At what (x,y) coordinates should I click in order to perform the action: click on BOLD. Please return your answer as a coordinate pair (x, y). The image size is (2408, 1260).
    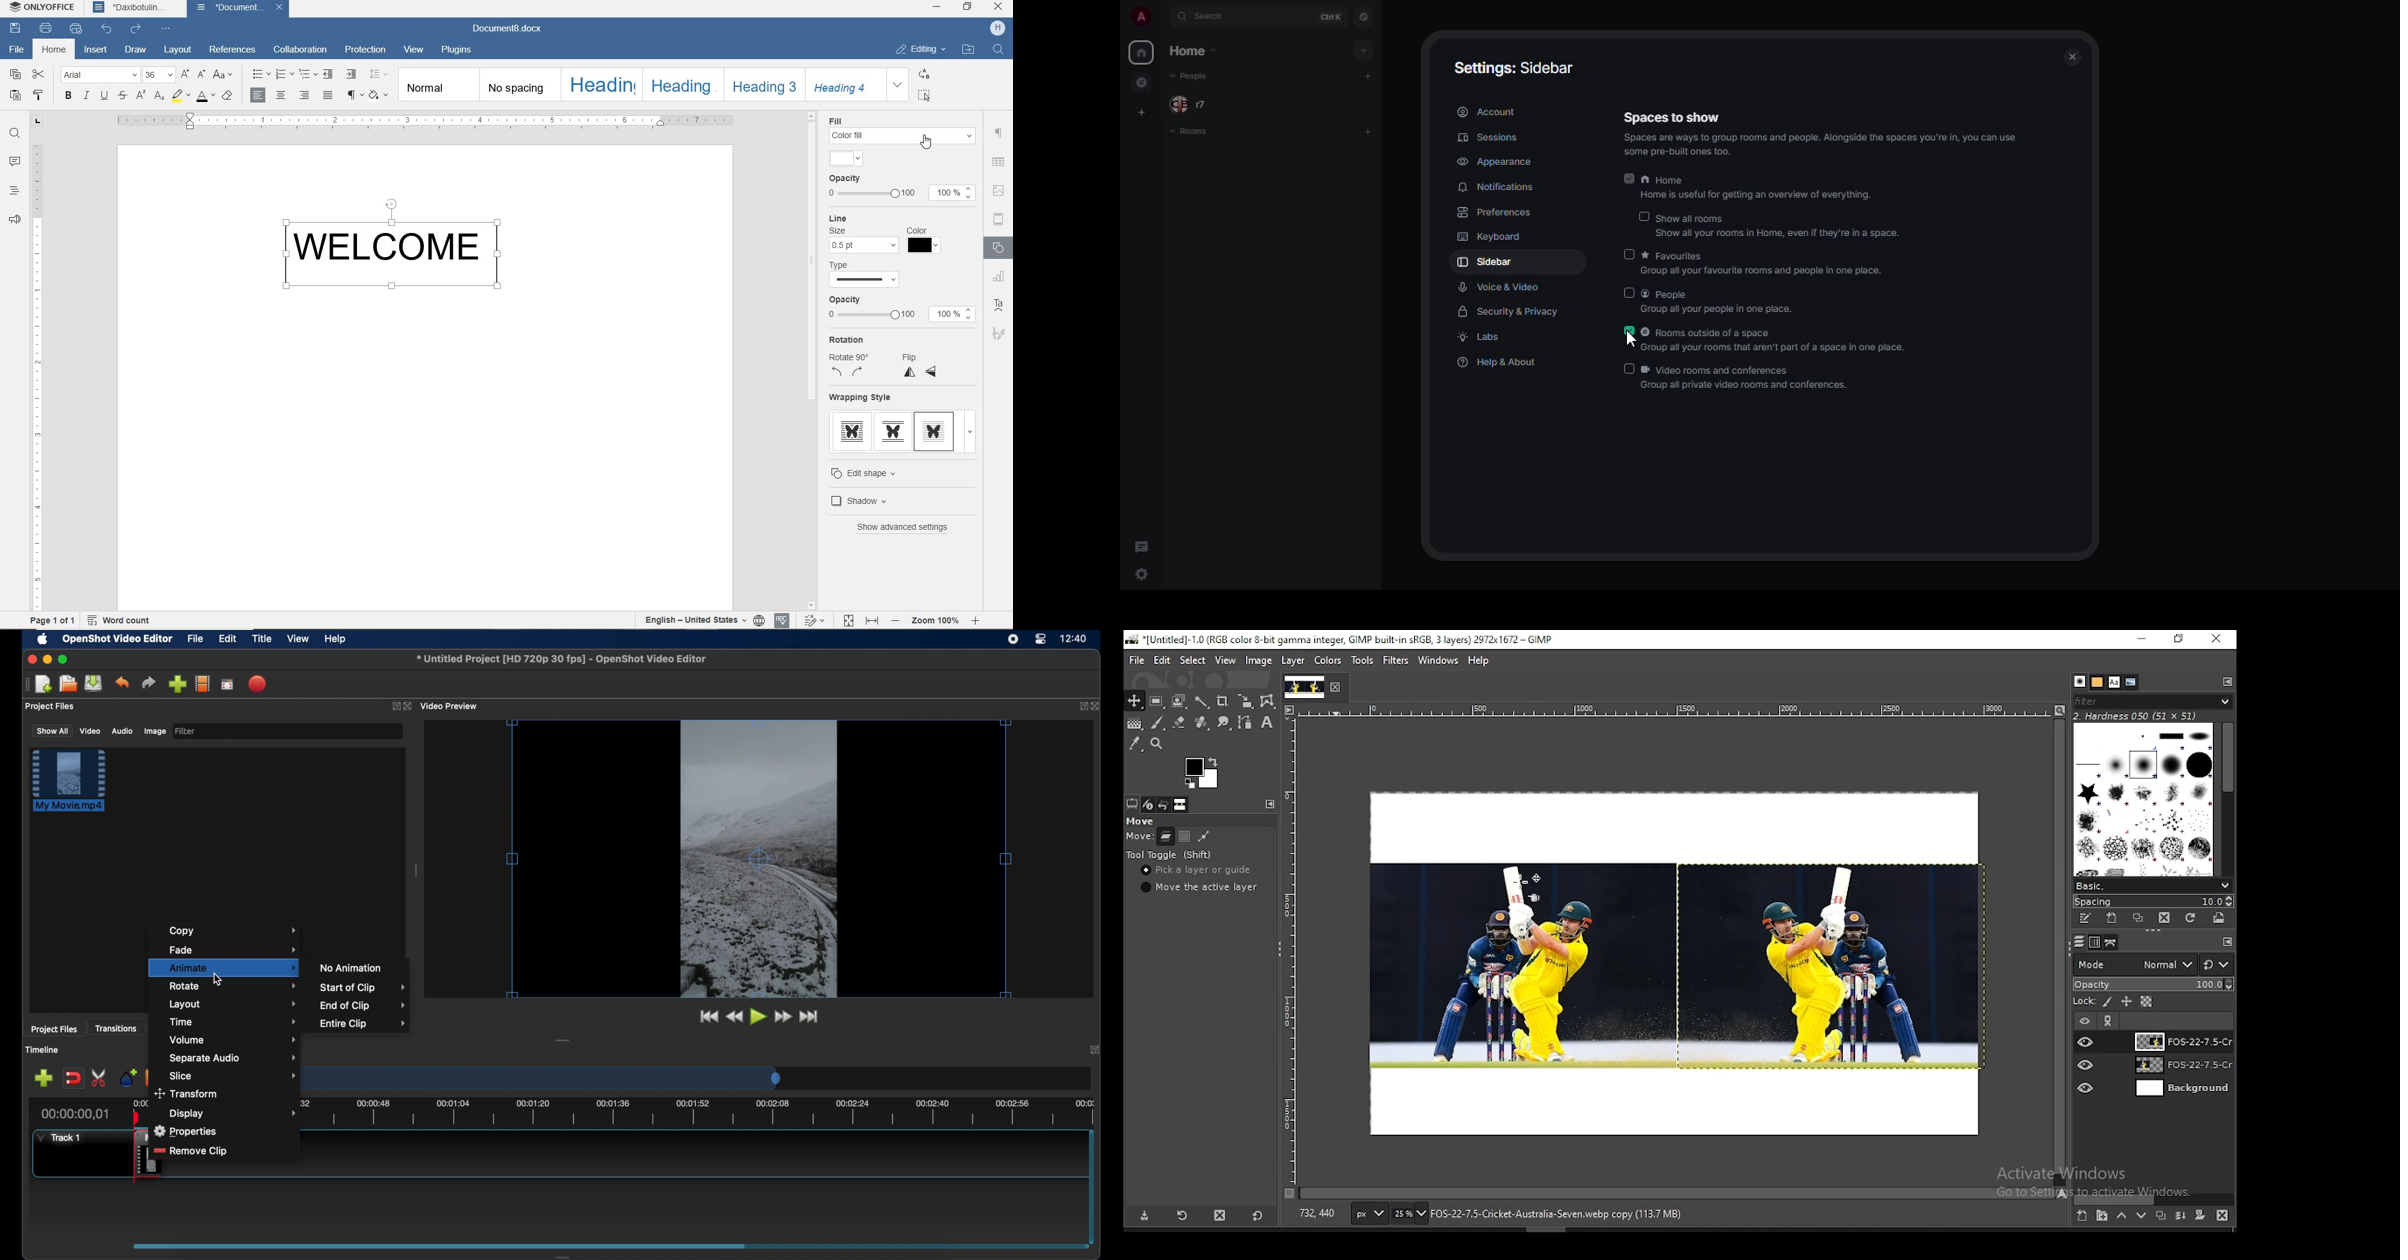
    Looking at the image, I should click on (68, 95).